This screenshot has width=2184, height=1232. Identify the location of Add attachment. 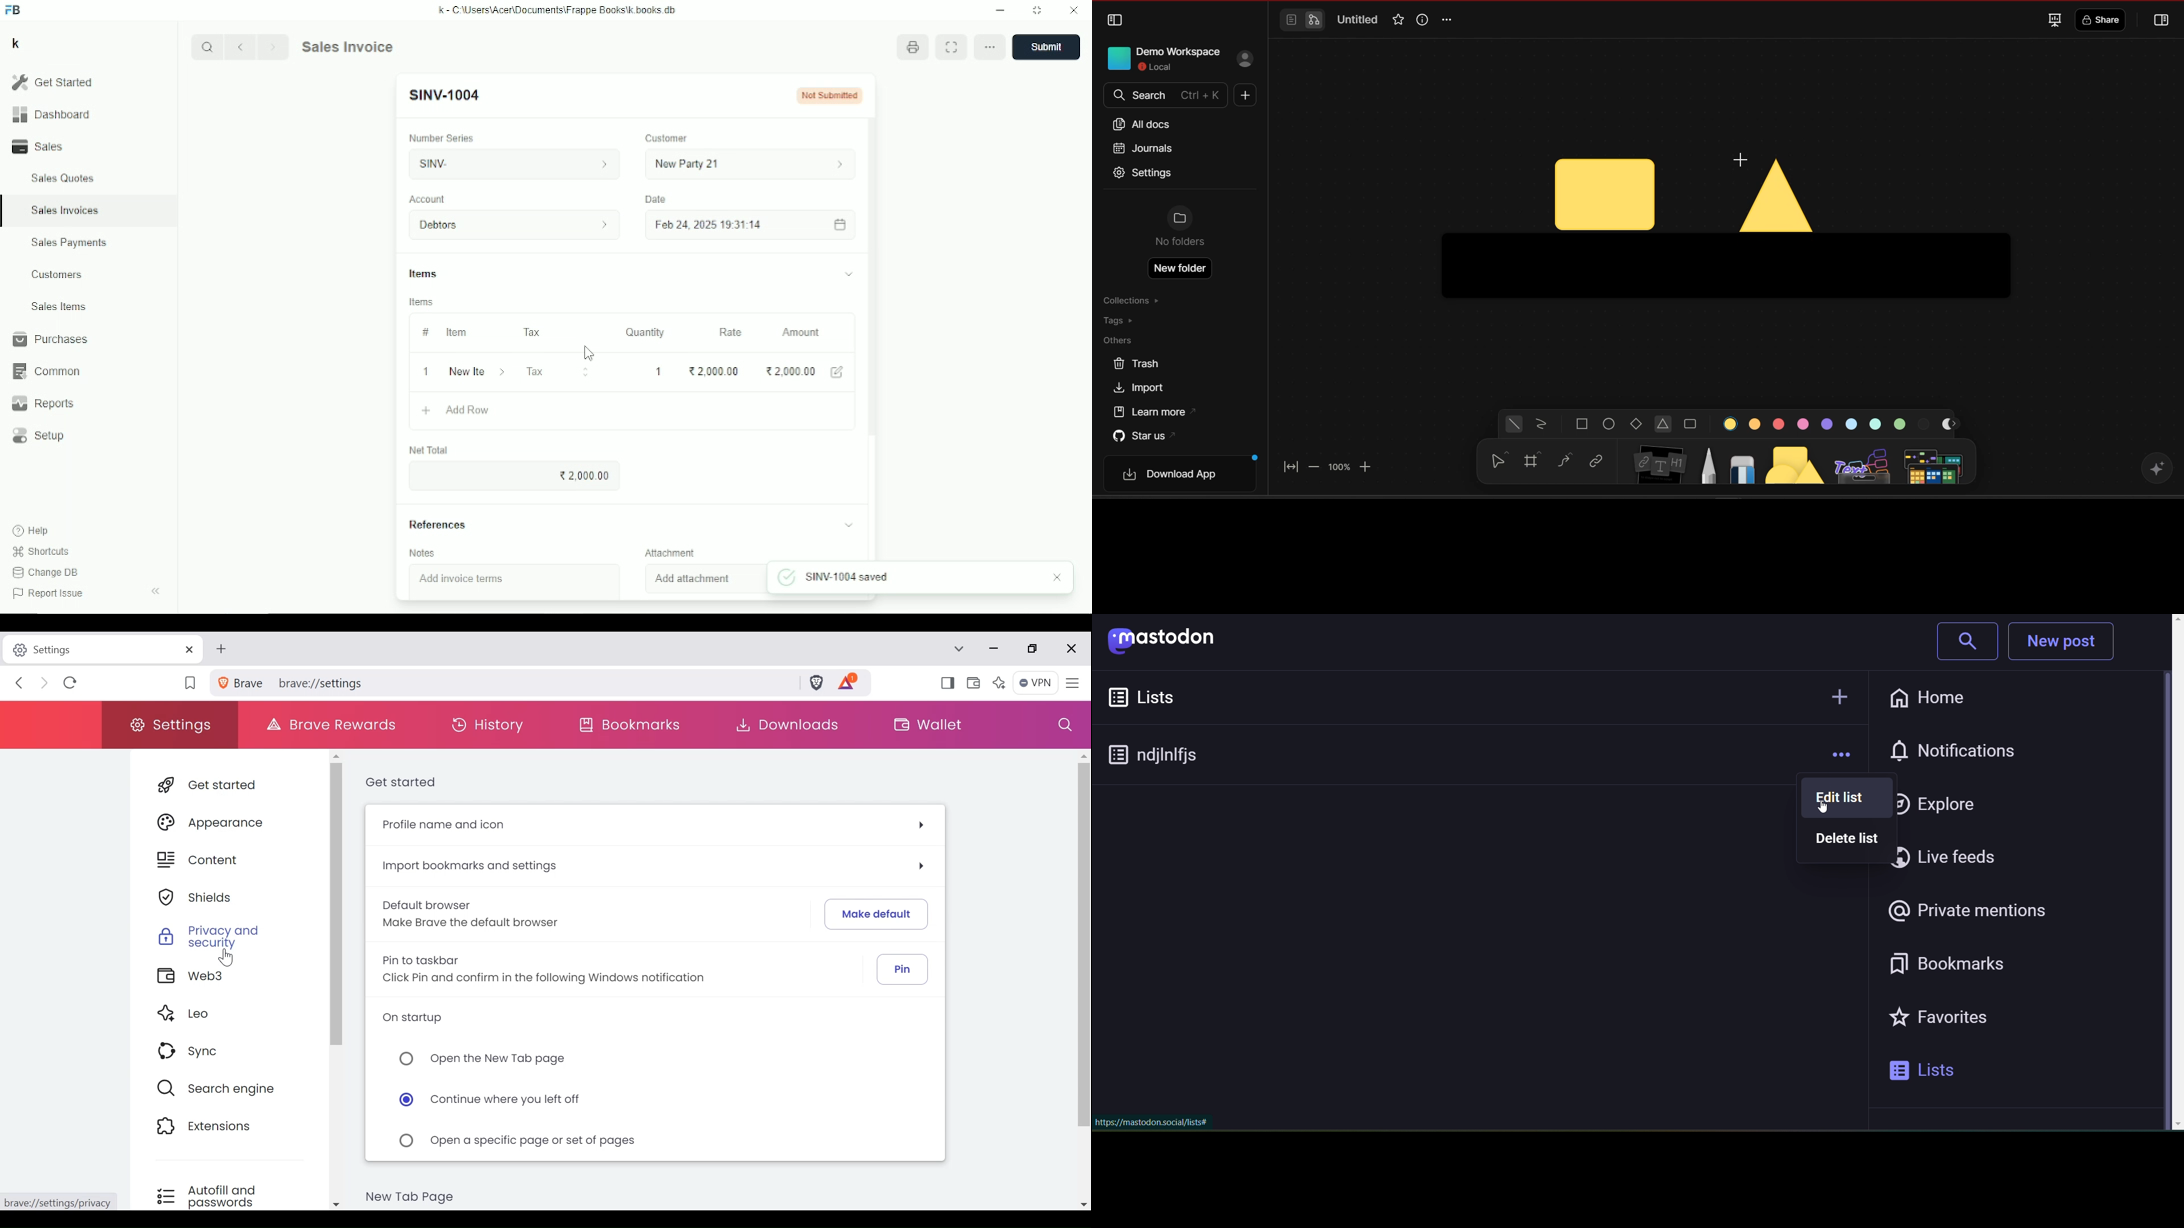
(693, 578).